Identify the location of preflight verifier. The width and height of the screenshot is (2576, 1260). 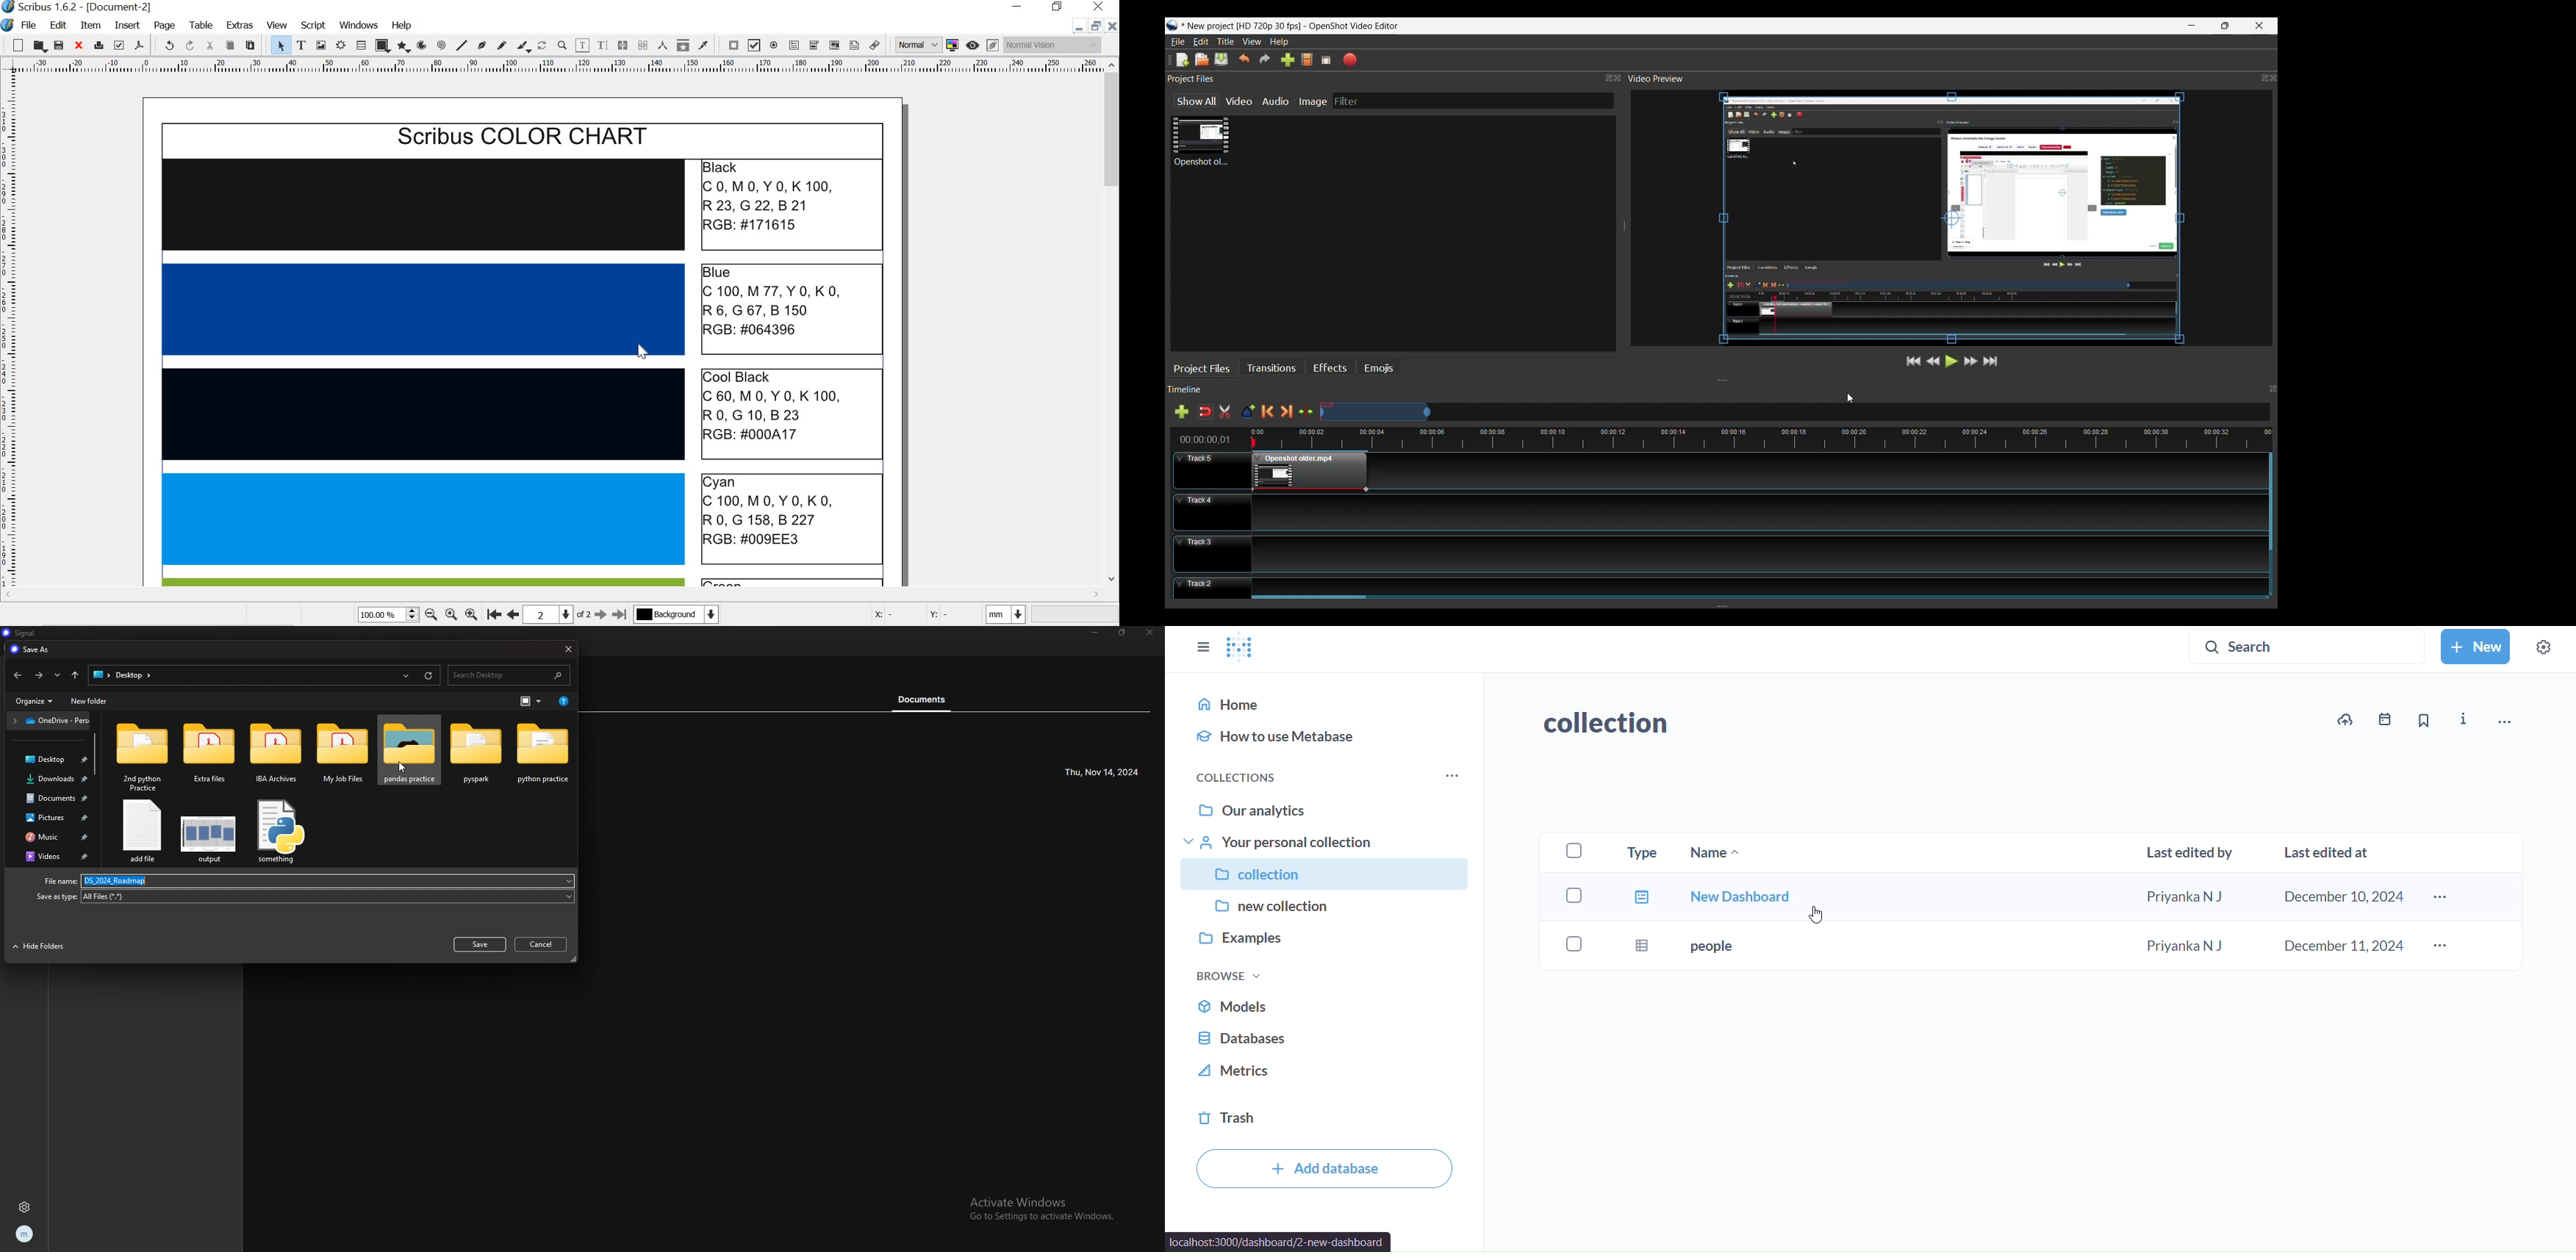
(119, 45).